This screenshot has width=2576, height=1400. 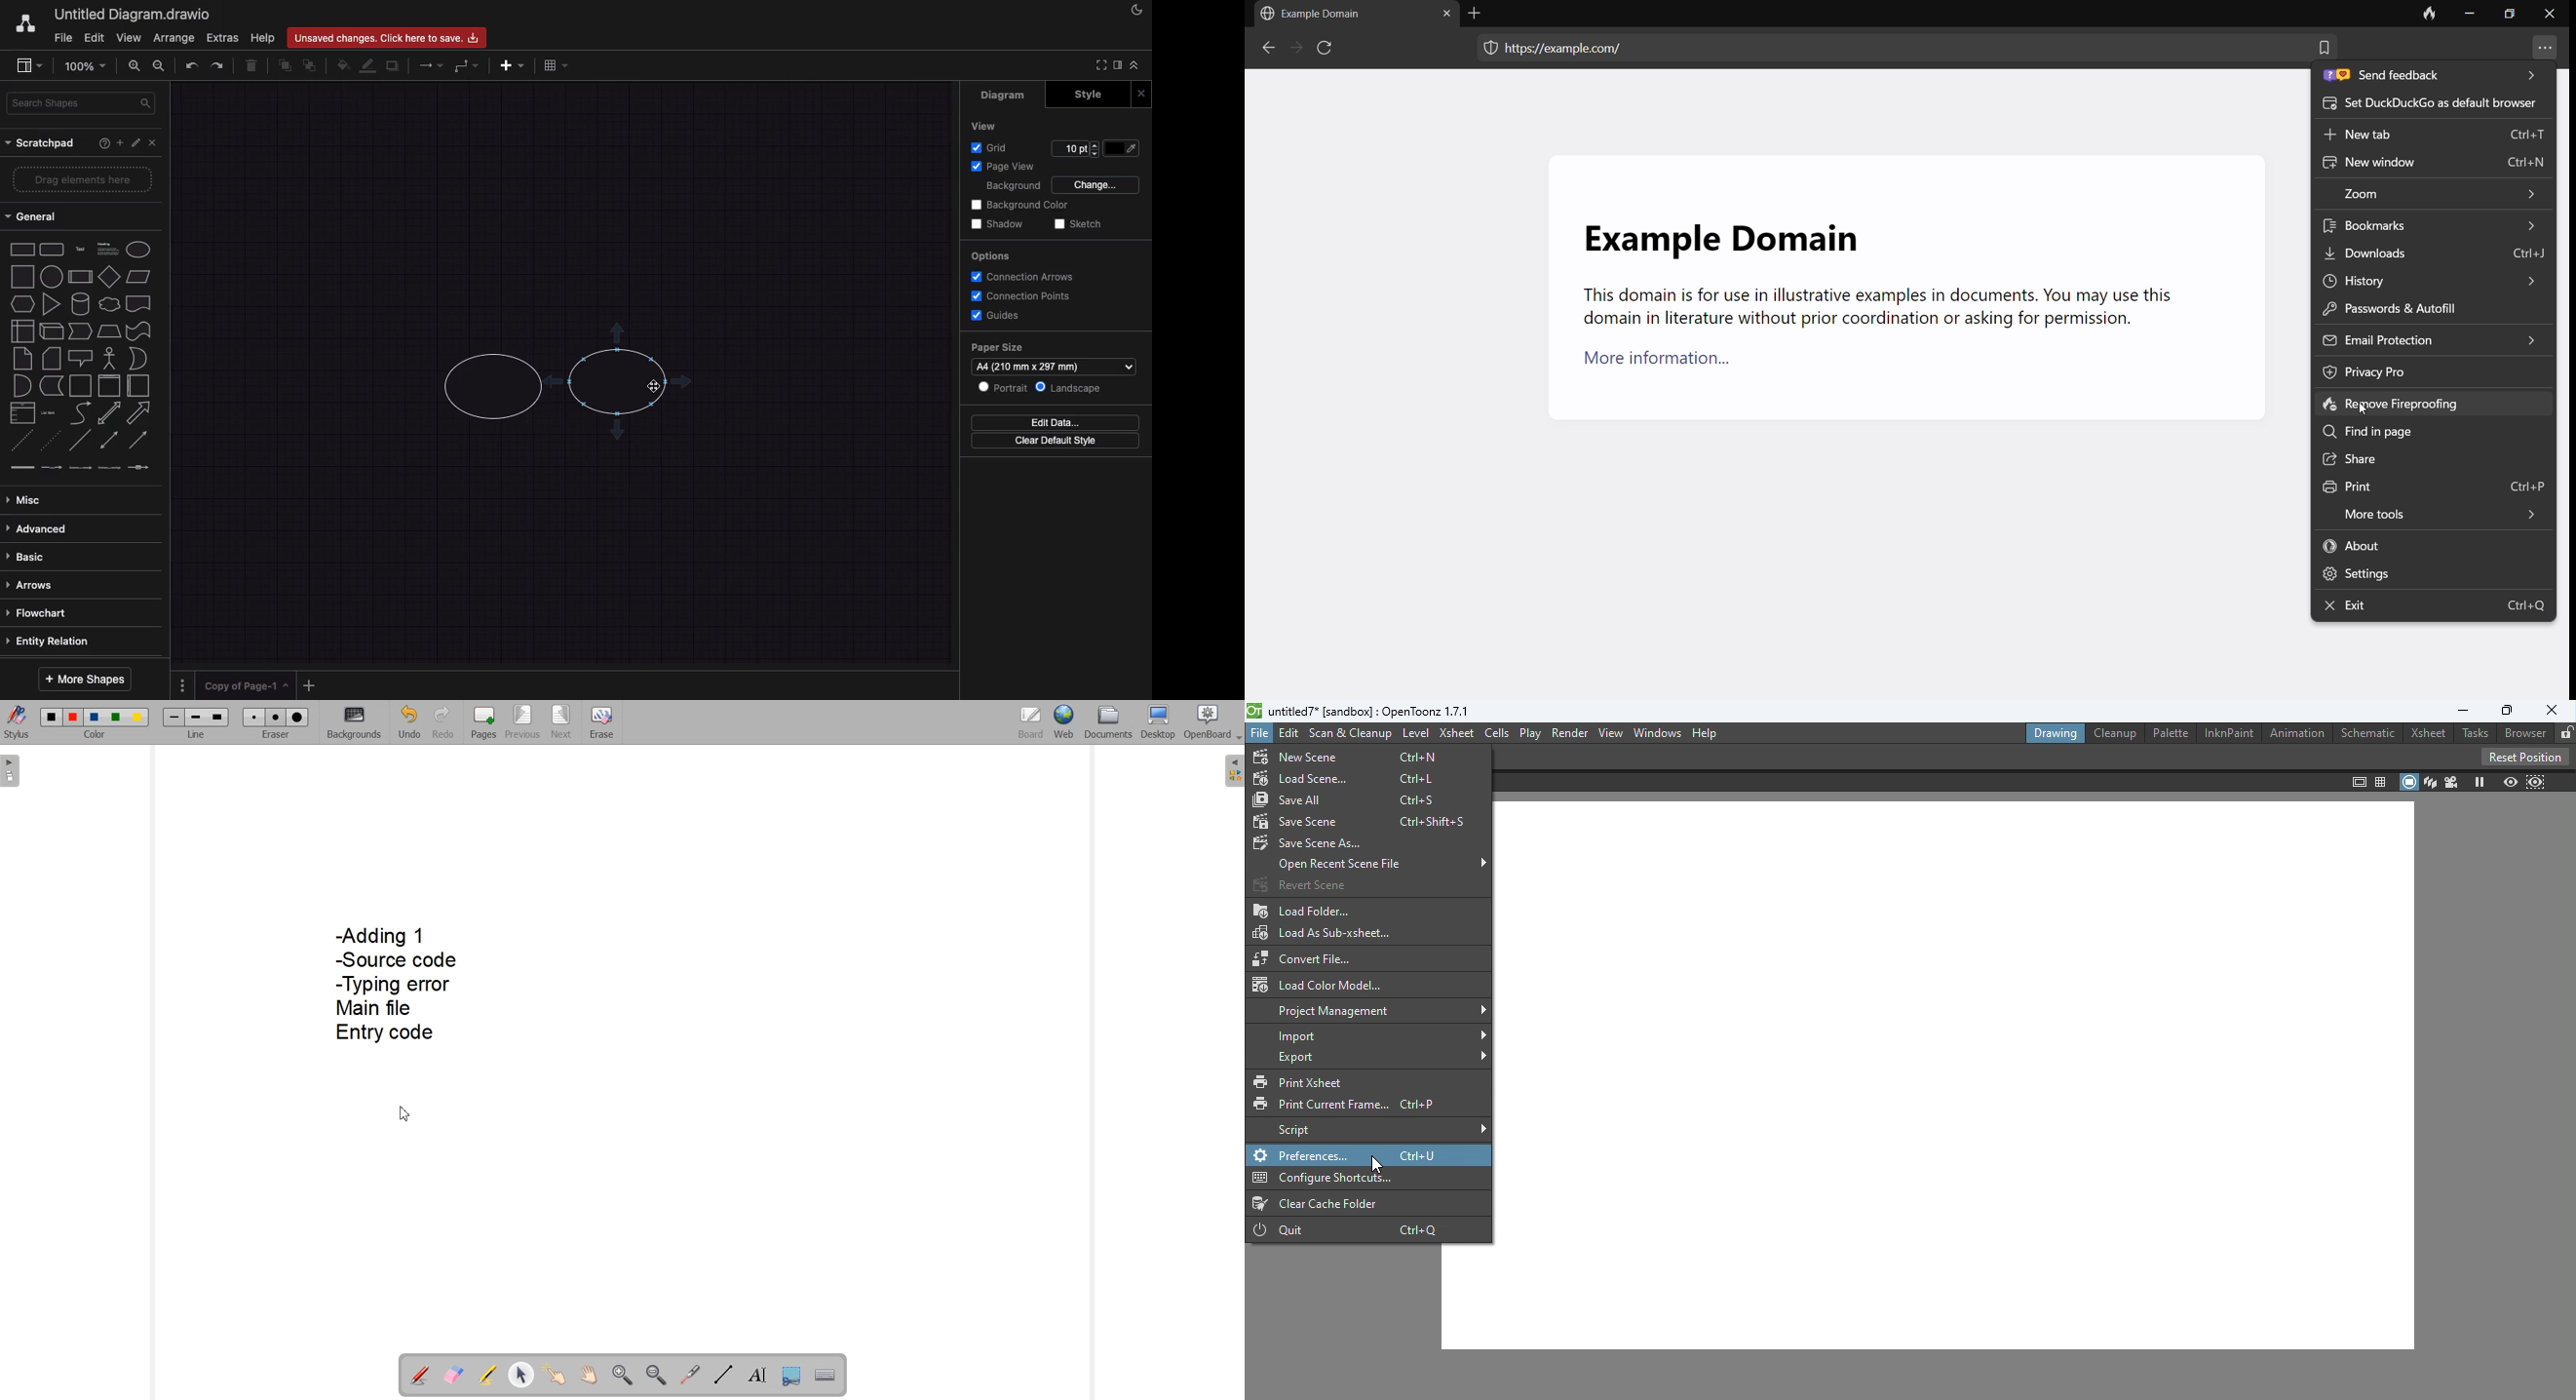 I want to click on dashed line, so click(x=18, y=439).